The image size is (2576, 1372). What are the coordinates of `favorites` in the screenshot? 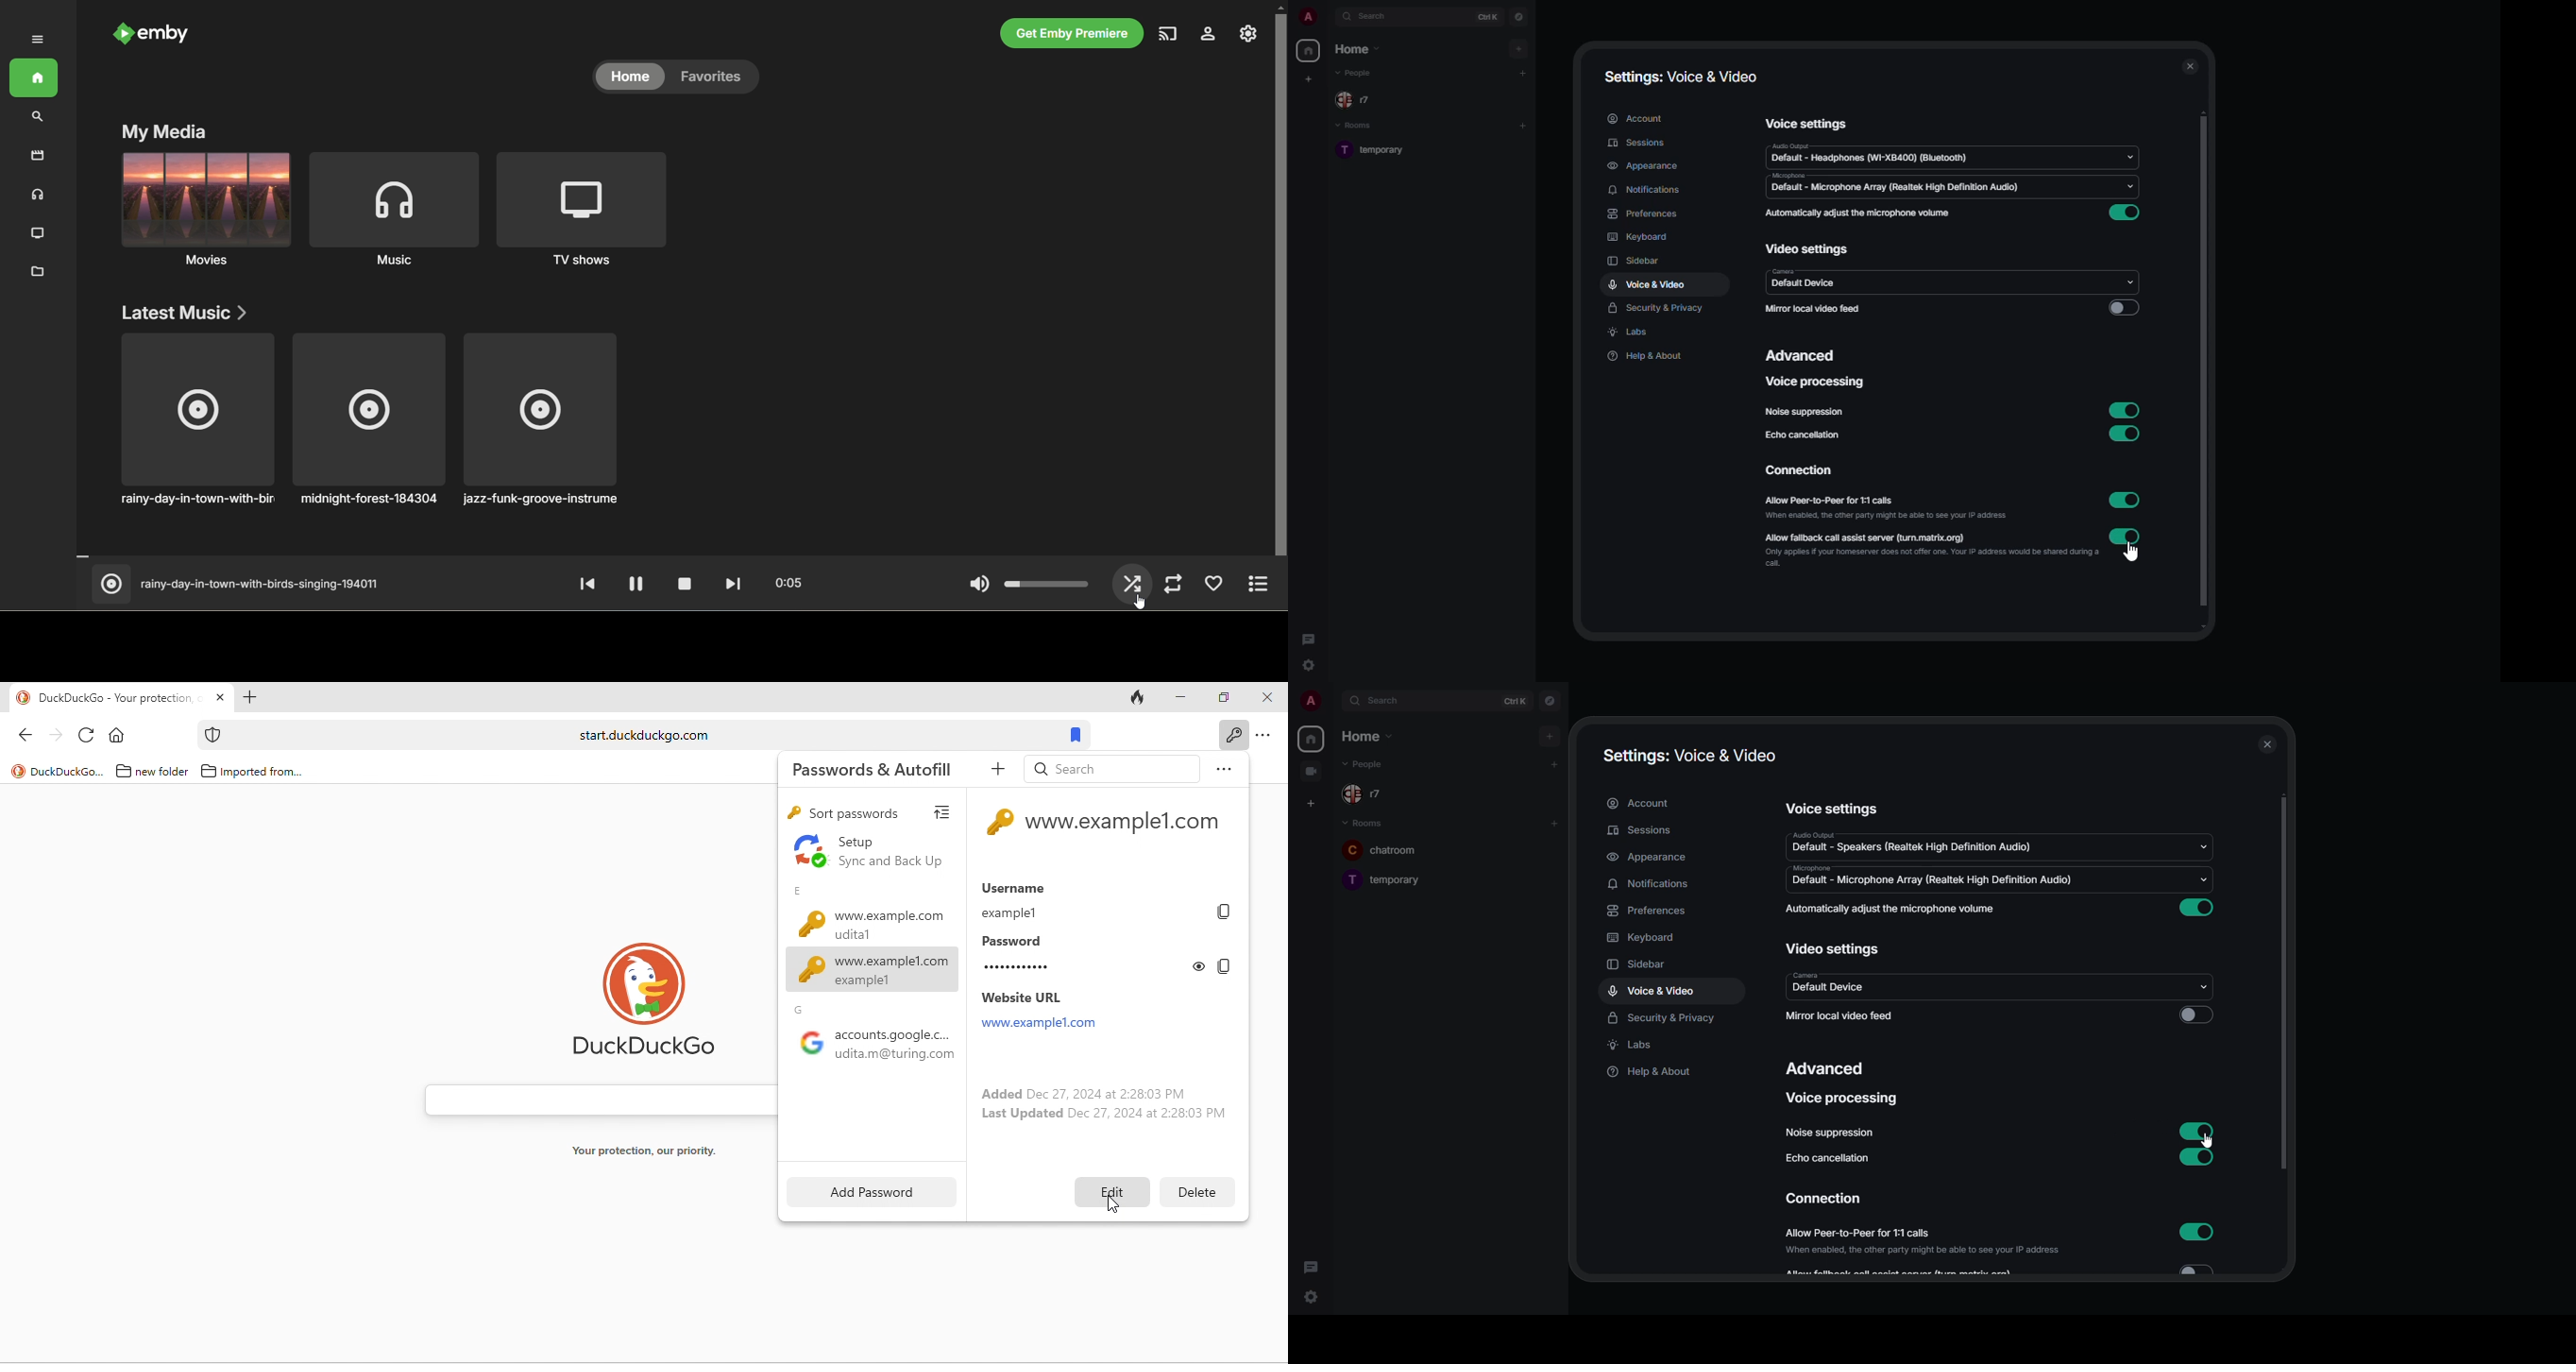 It's located at (1210, 582).